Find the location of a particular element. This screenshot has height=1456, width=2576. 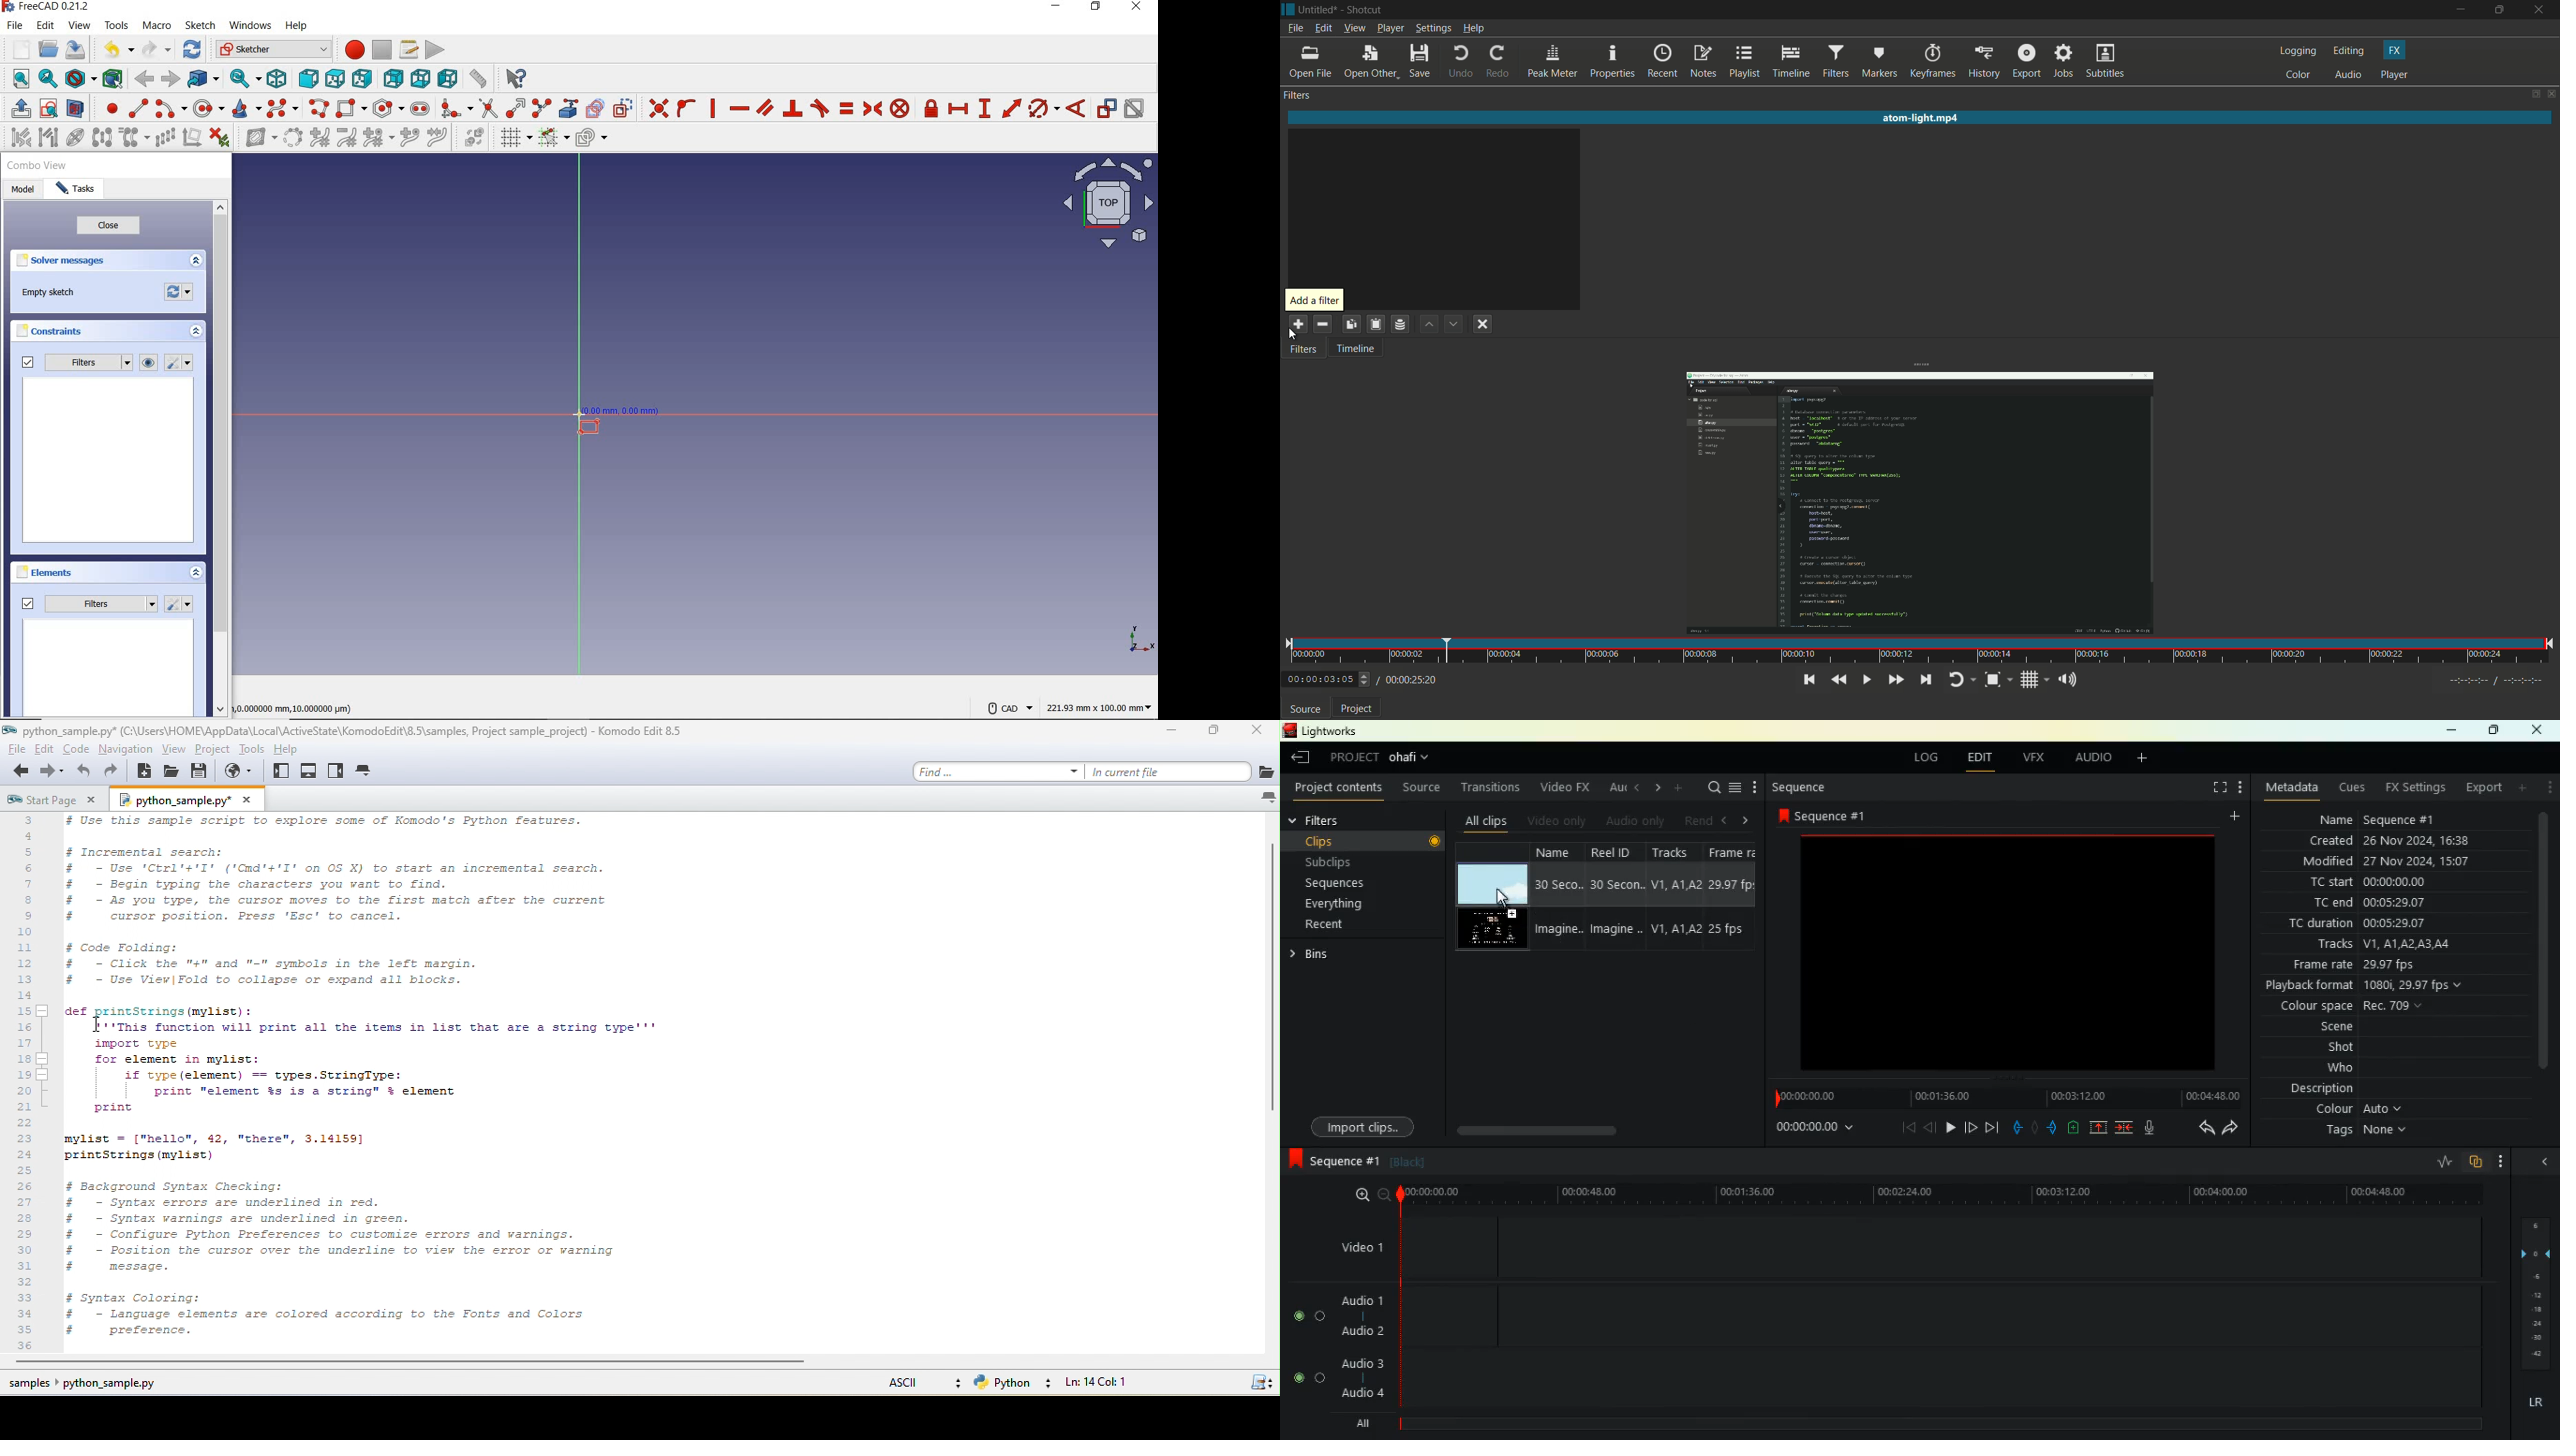

30 seco is located at coordinates (1616, 885).